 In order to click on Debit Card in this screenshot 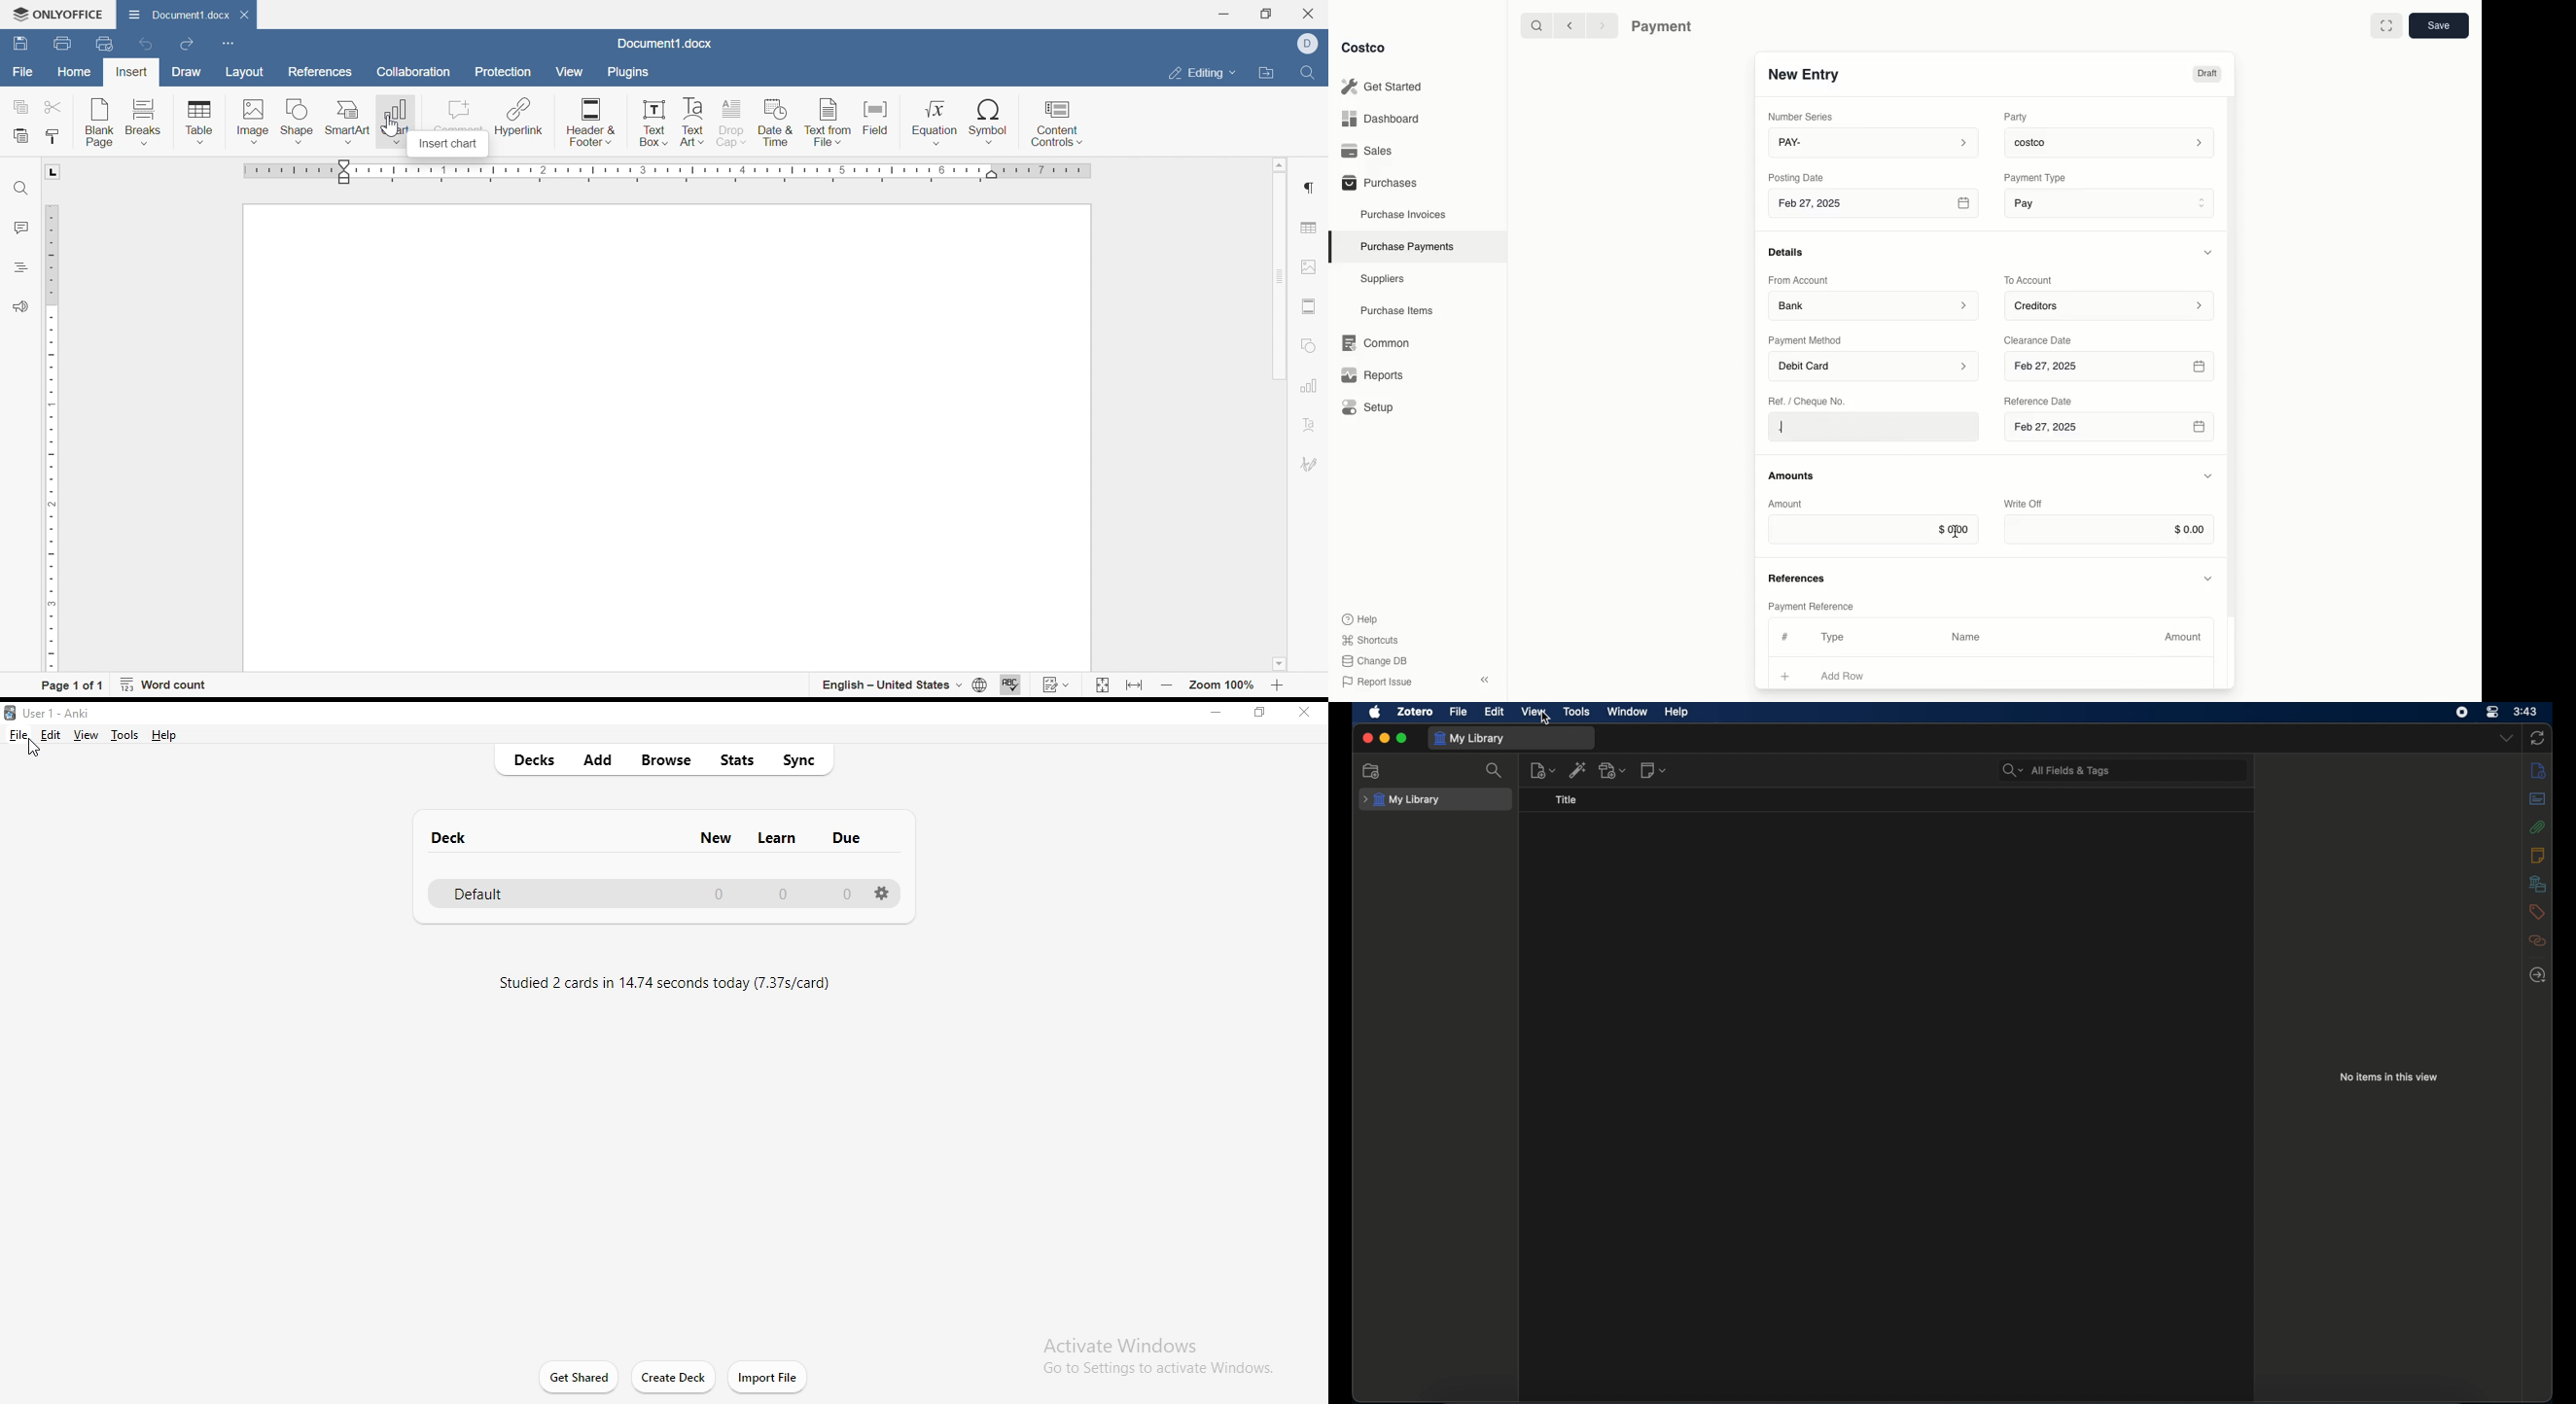, I will do `click(1875, 367)`.